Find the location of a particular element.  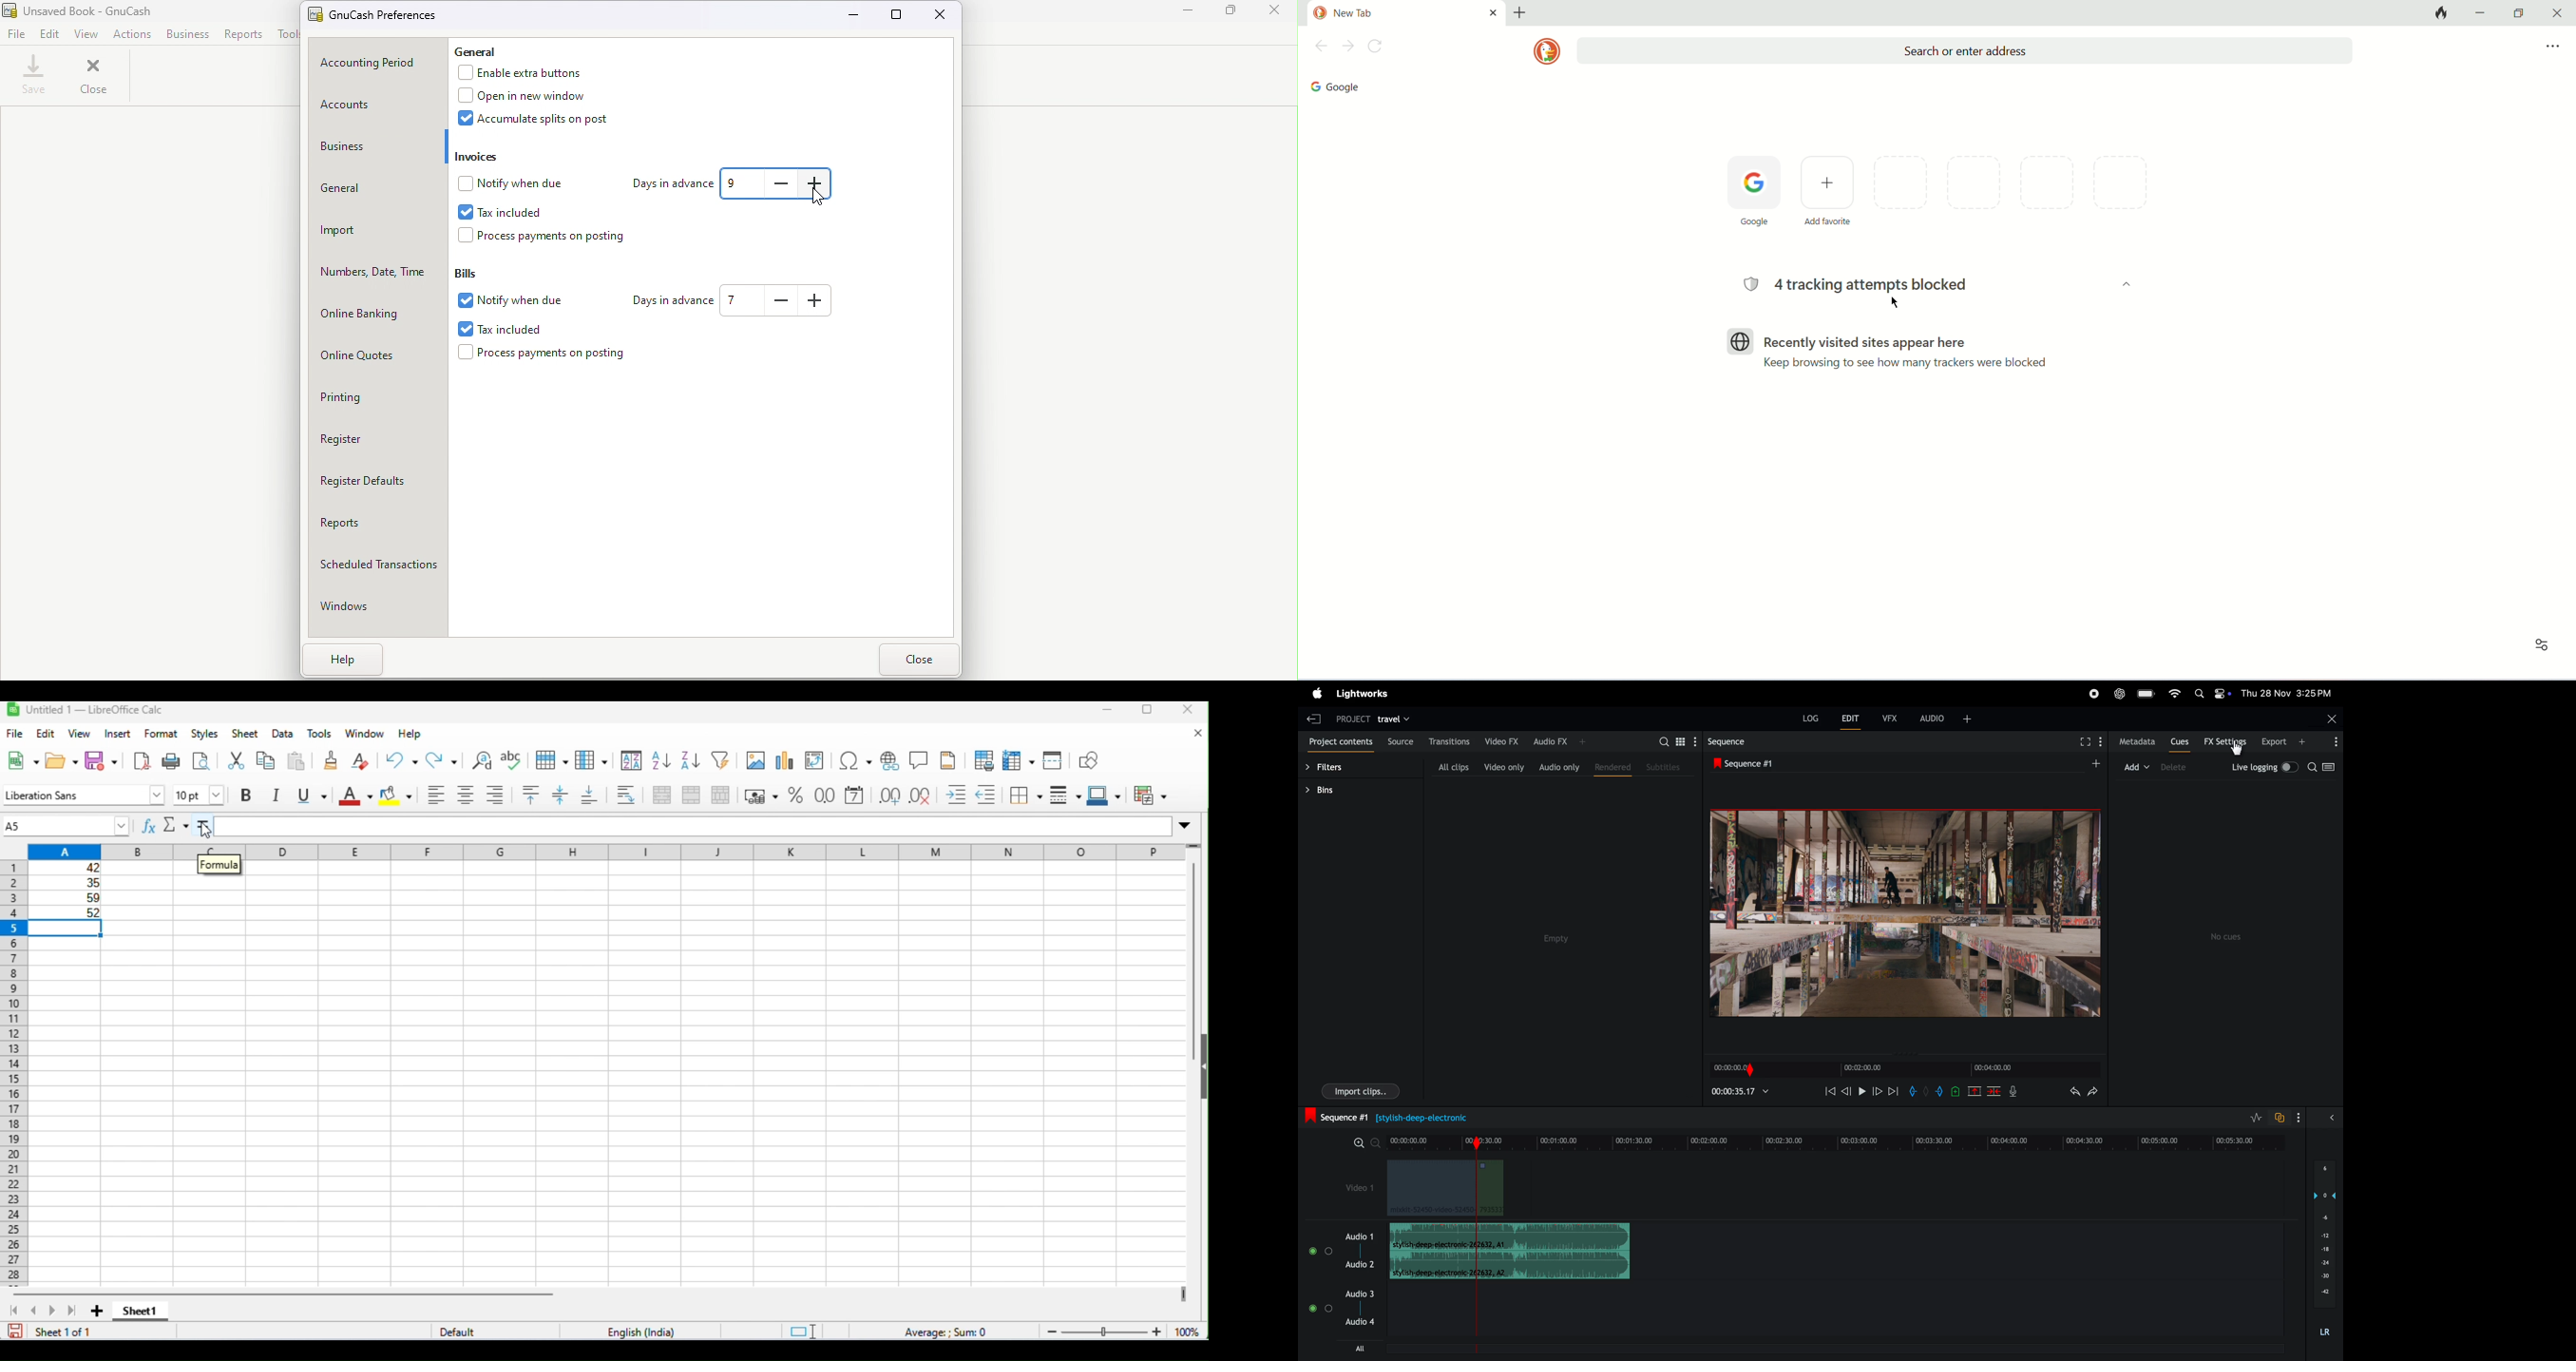

save is located at coordinates (14, 1331).